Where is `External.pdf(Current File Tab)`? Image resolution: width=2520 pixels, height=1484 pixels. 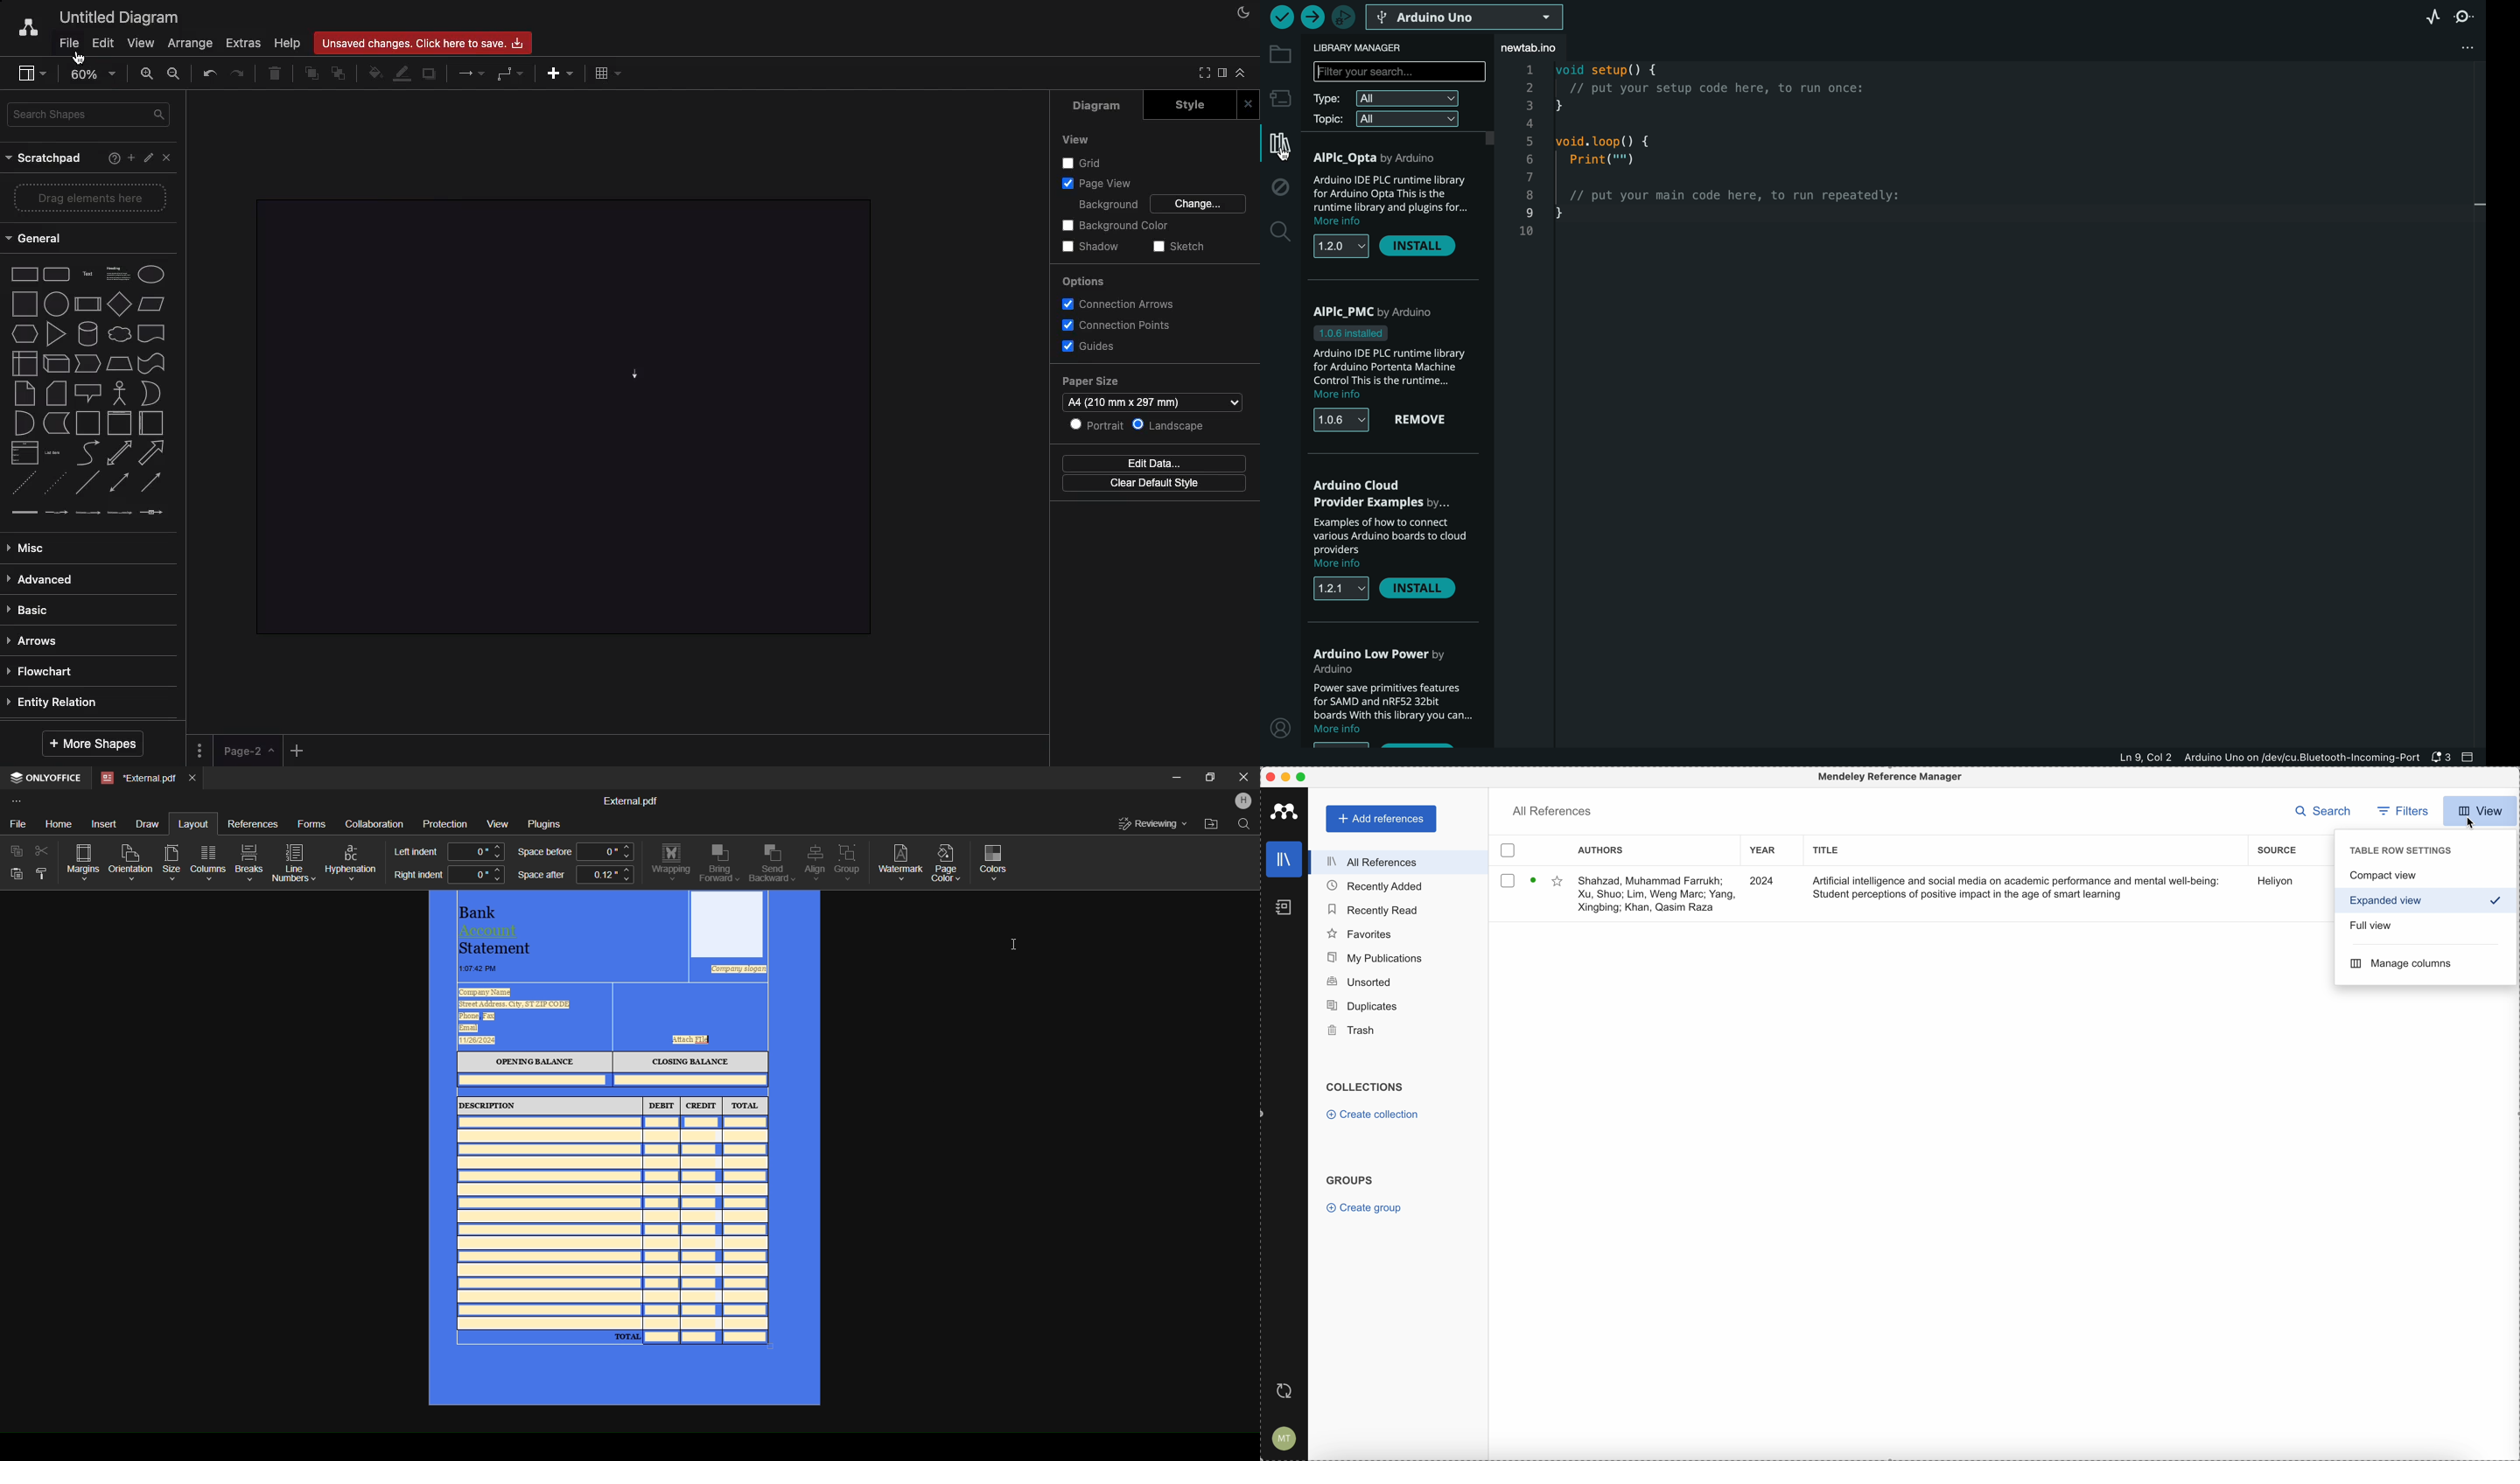
External.pdf(Current File Tab) is located at coordinates (138, 779).